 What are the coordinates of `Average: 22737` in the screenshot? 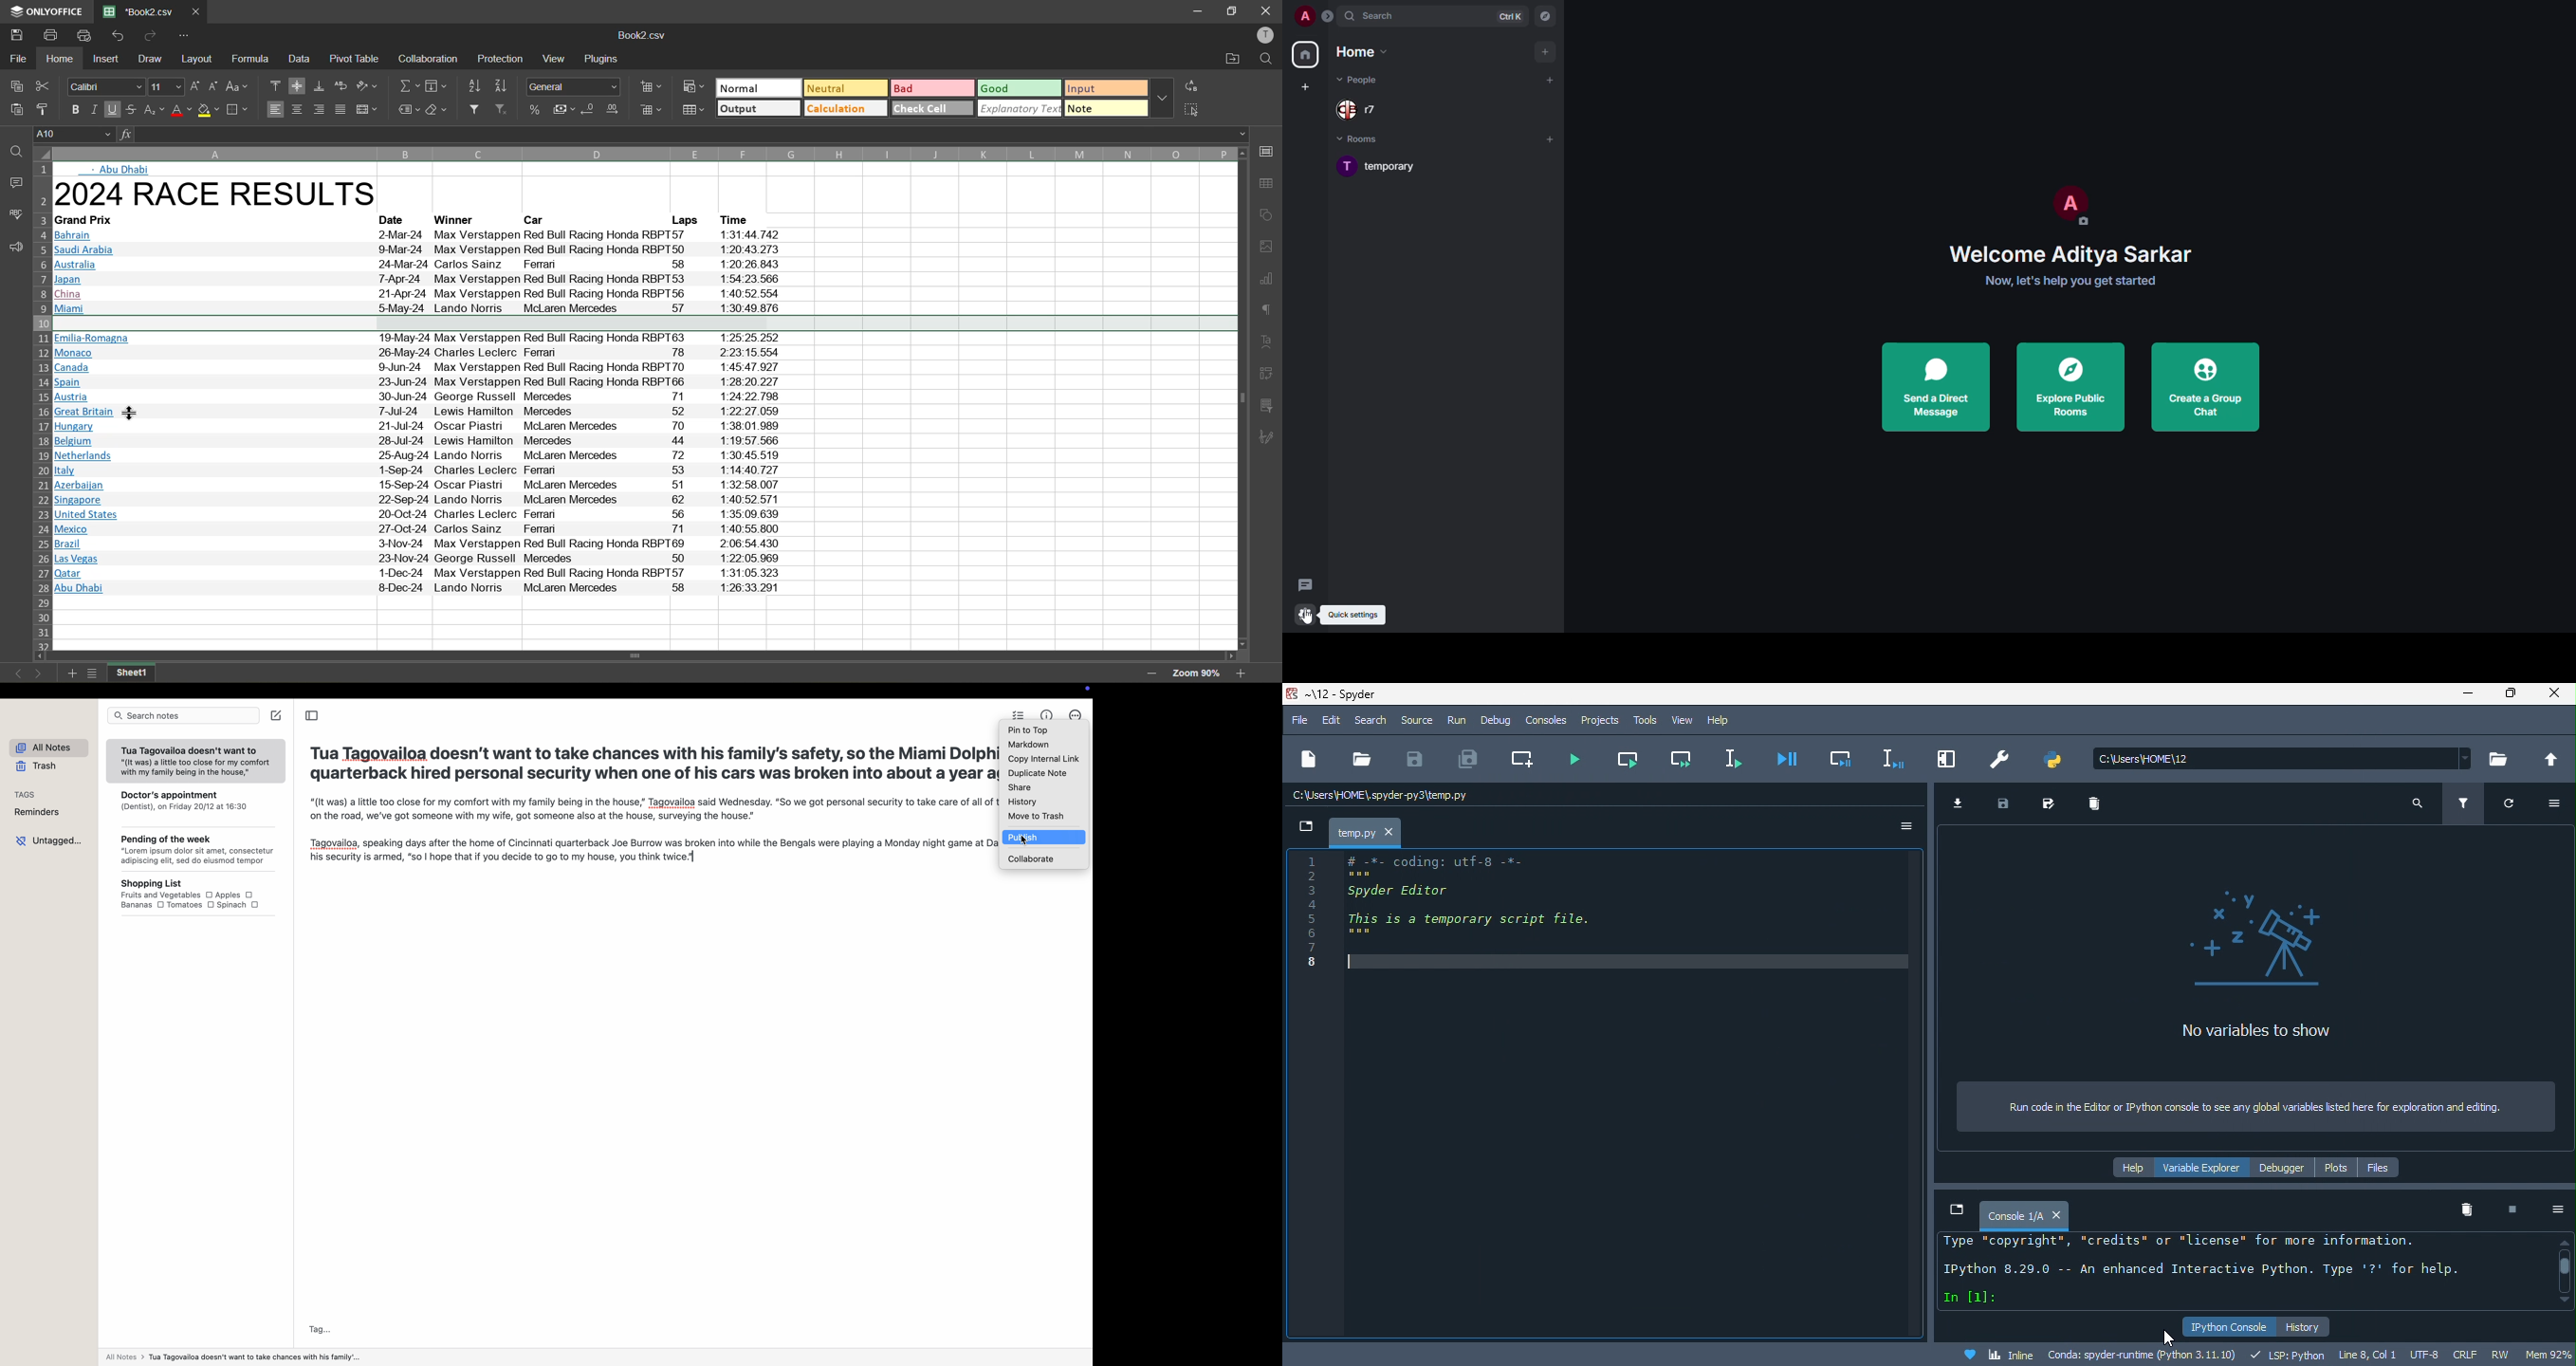 It's located at (886, 673).